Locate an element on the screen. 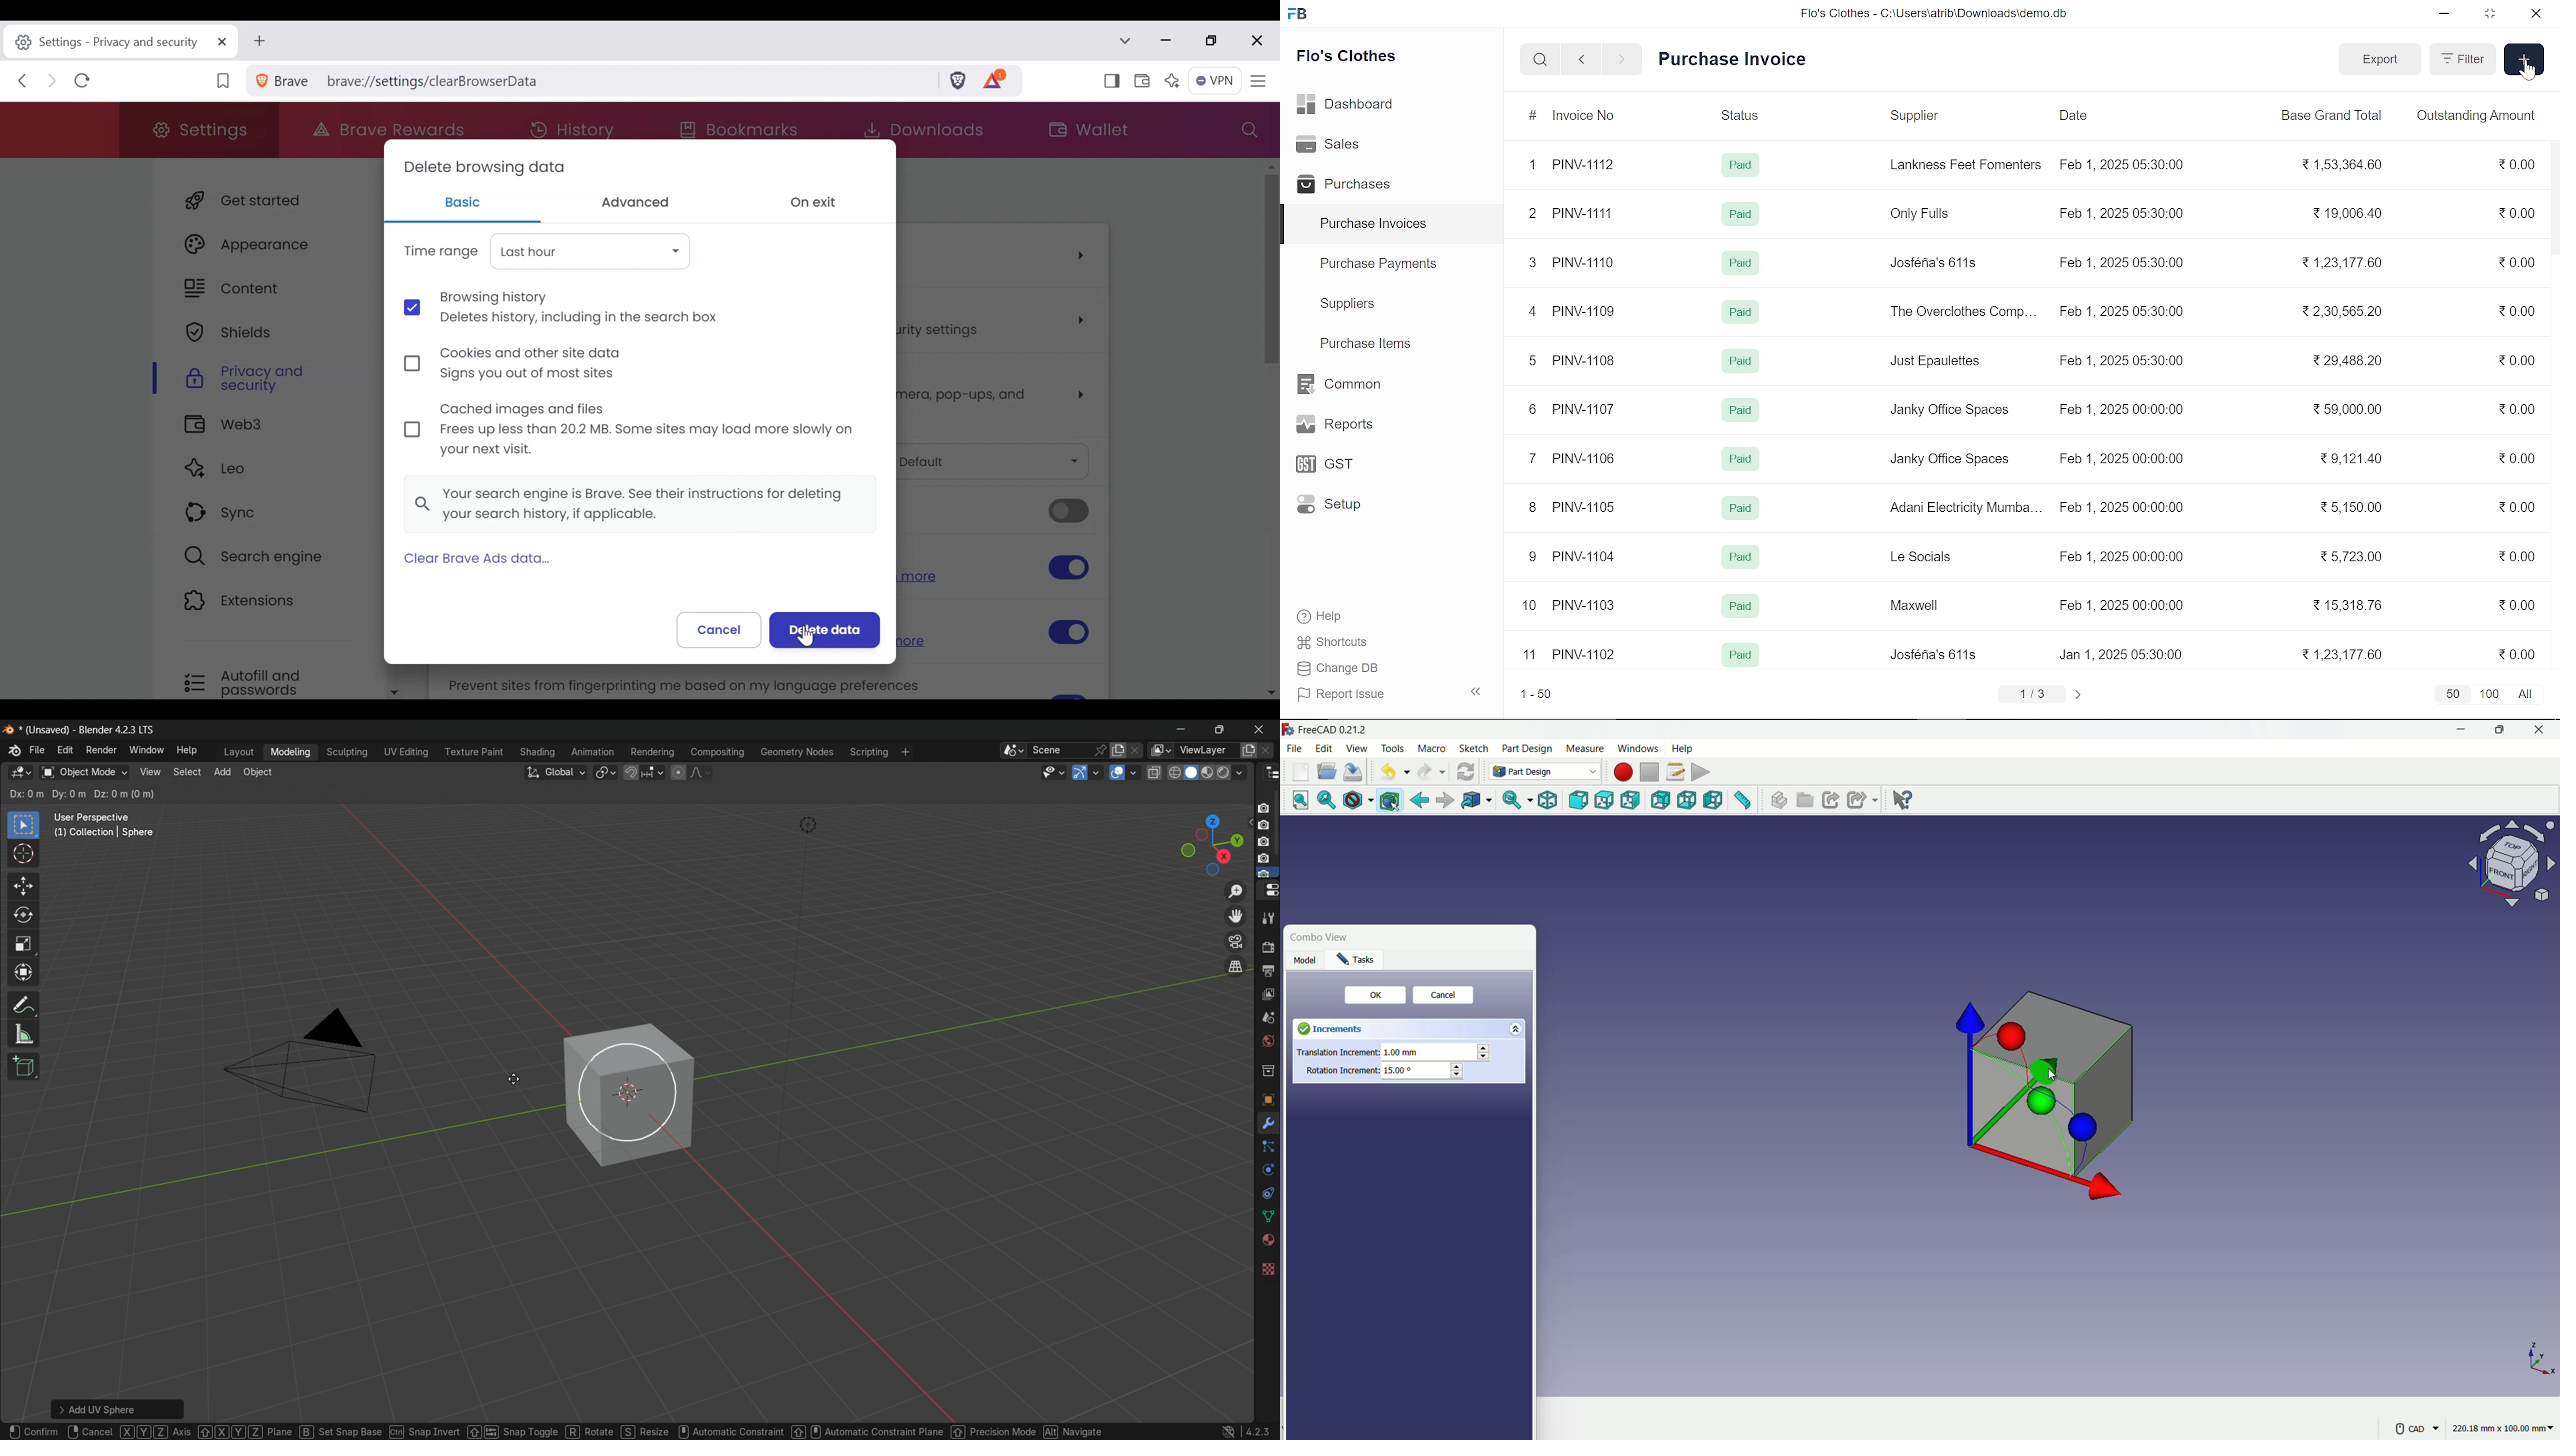  forward is located at coordinates (1443, 802).